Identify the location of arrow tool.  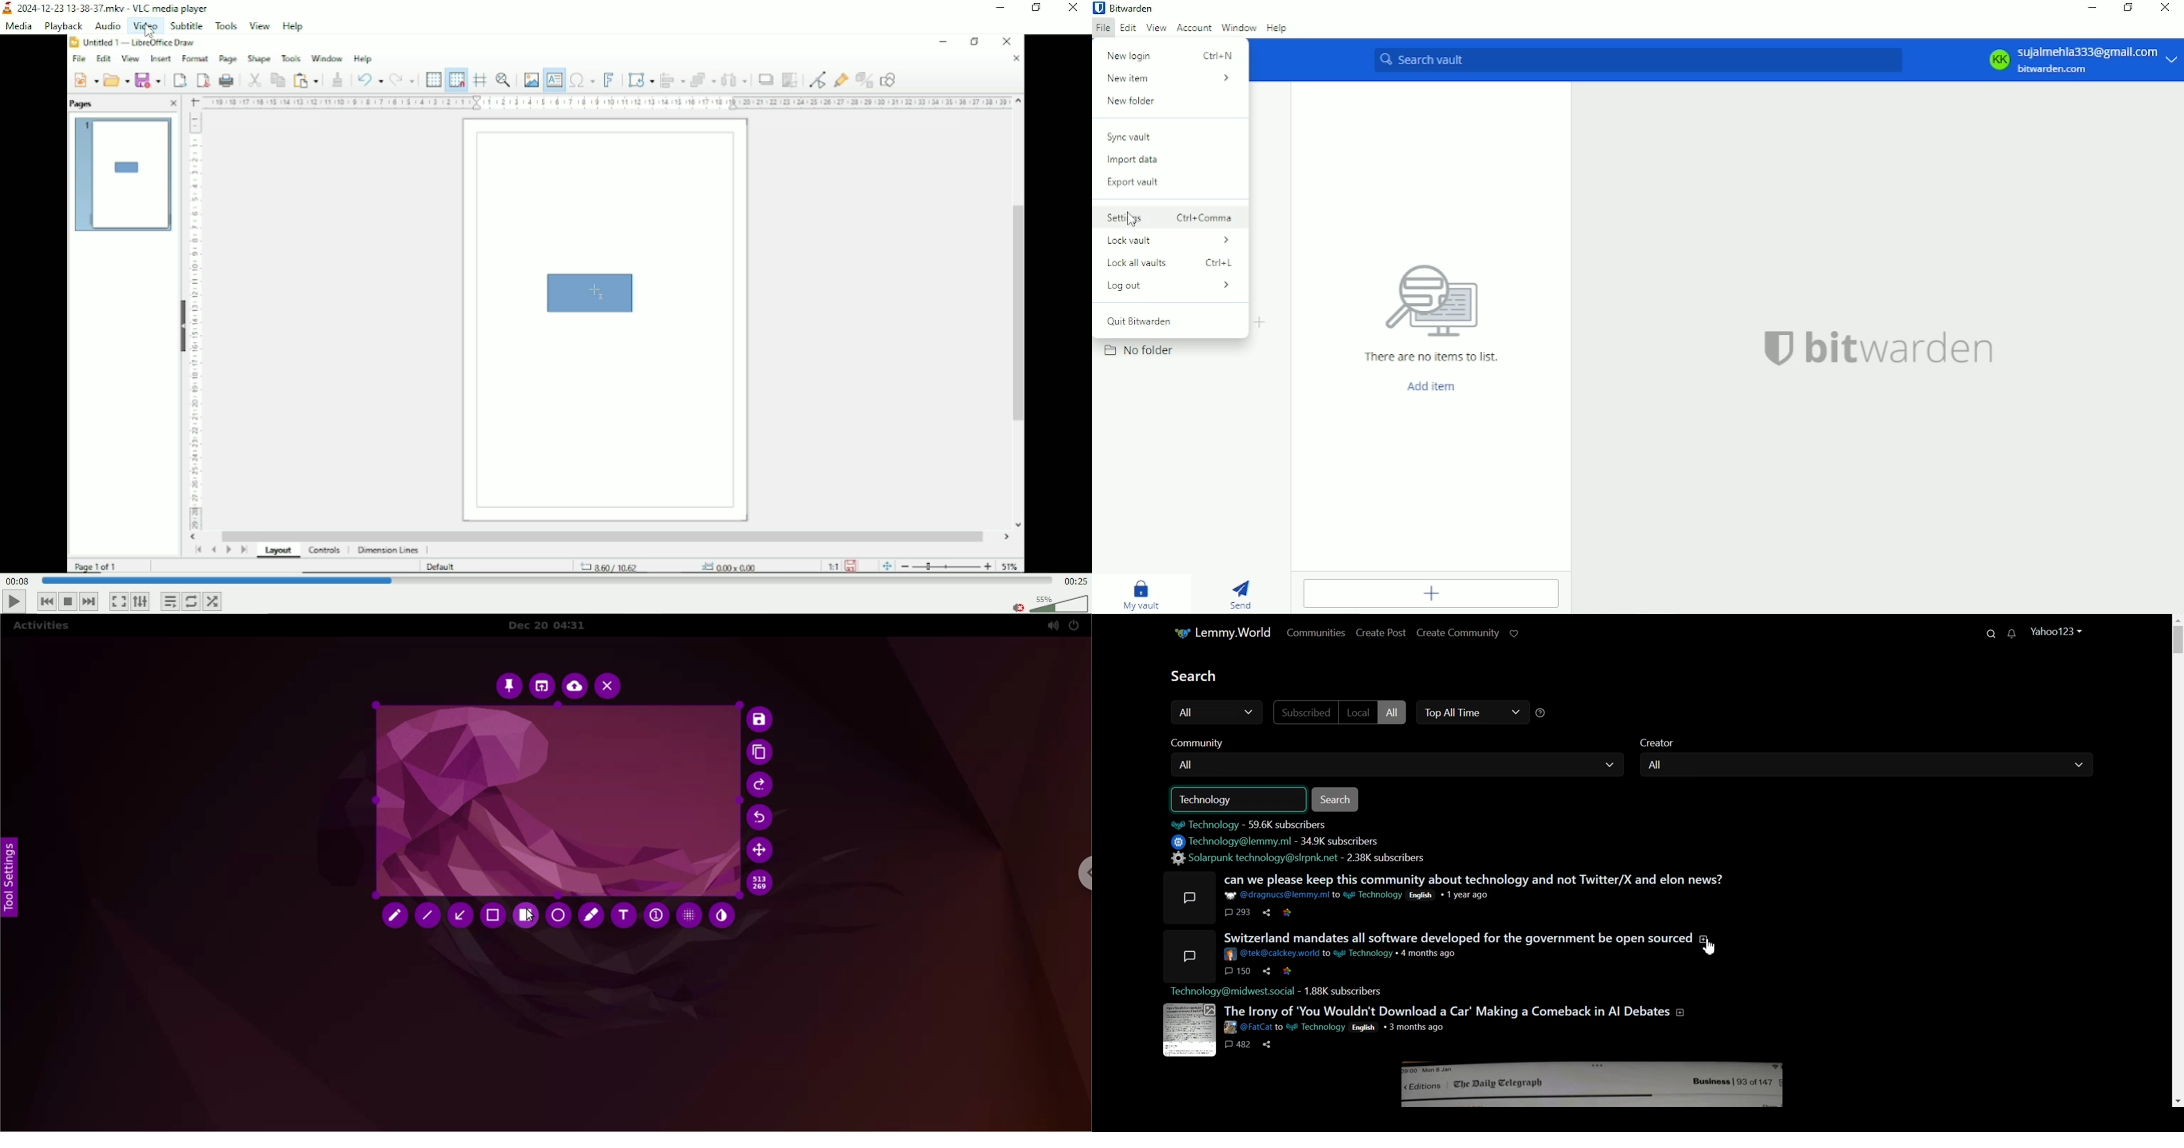
(459, 918).